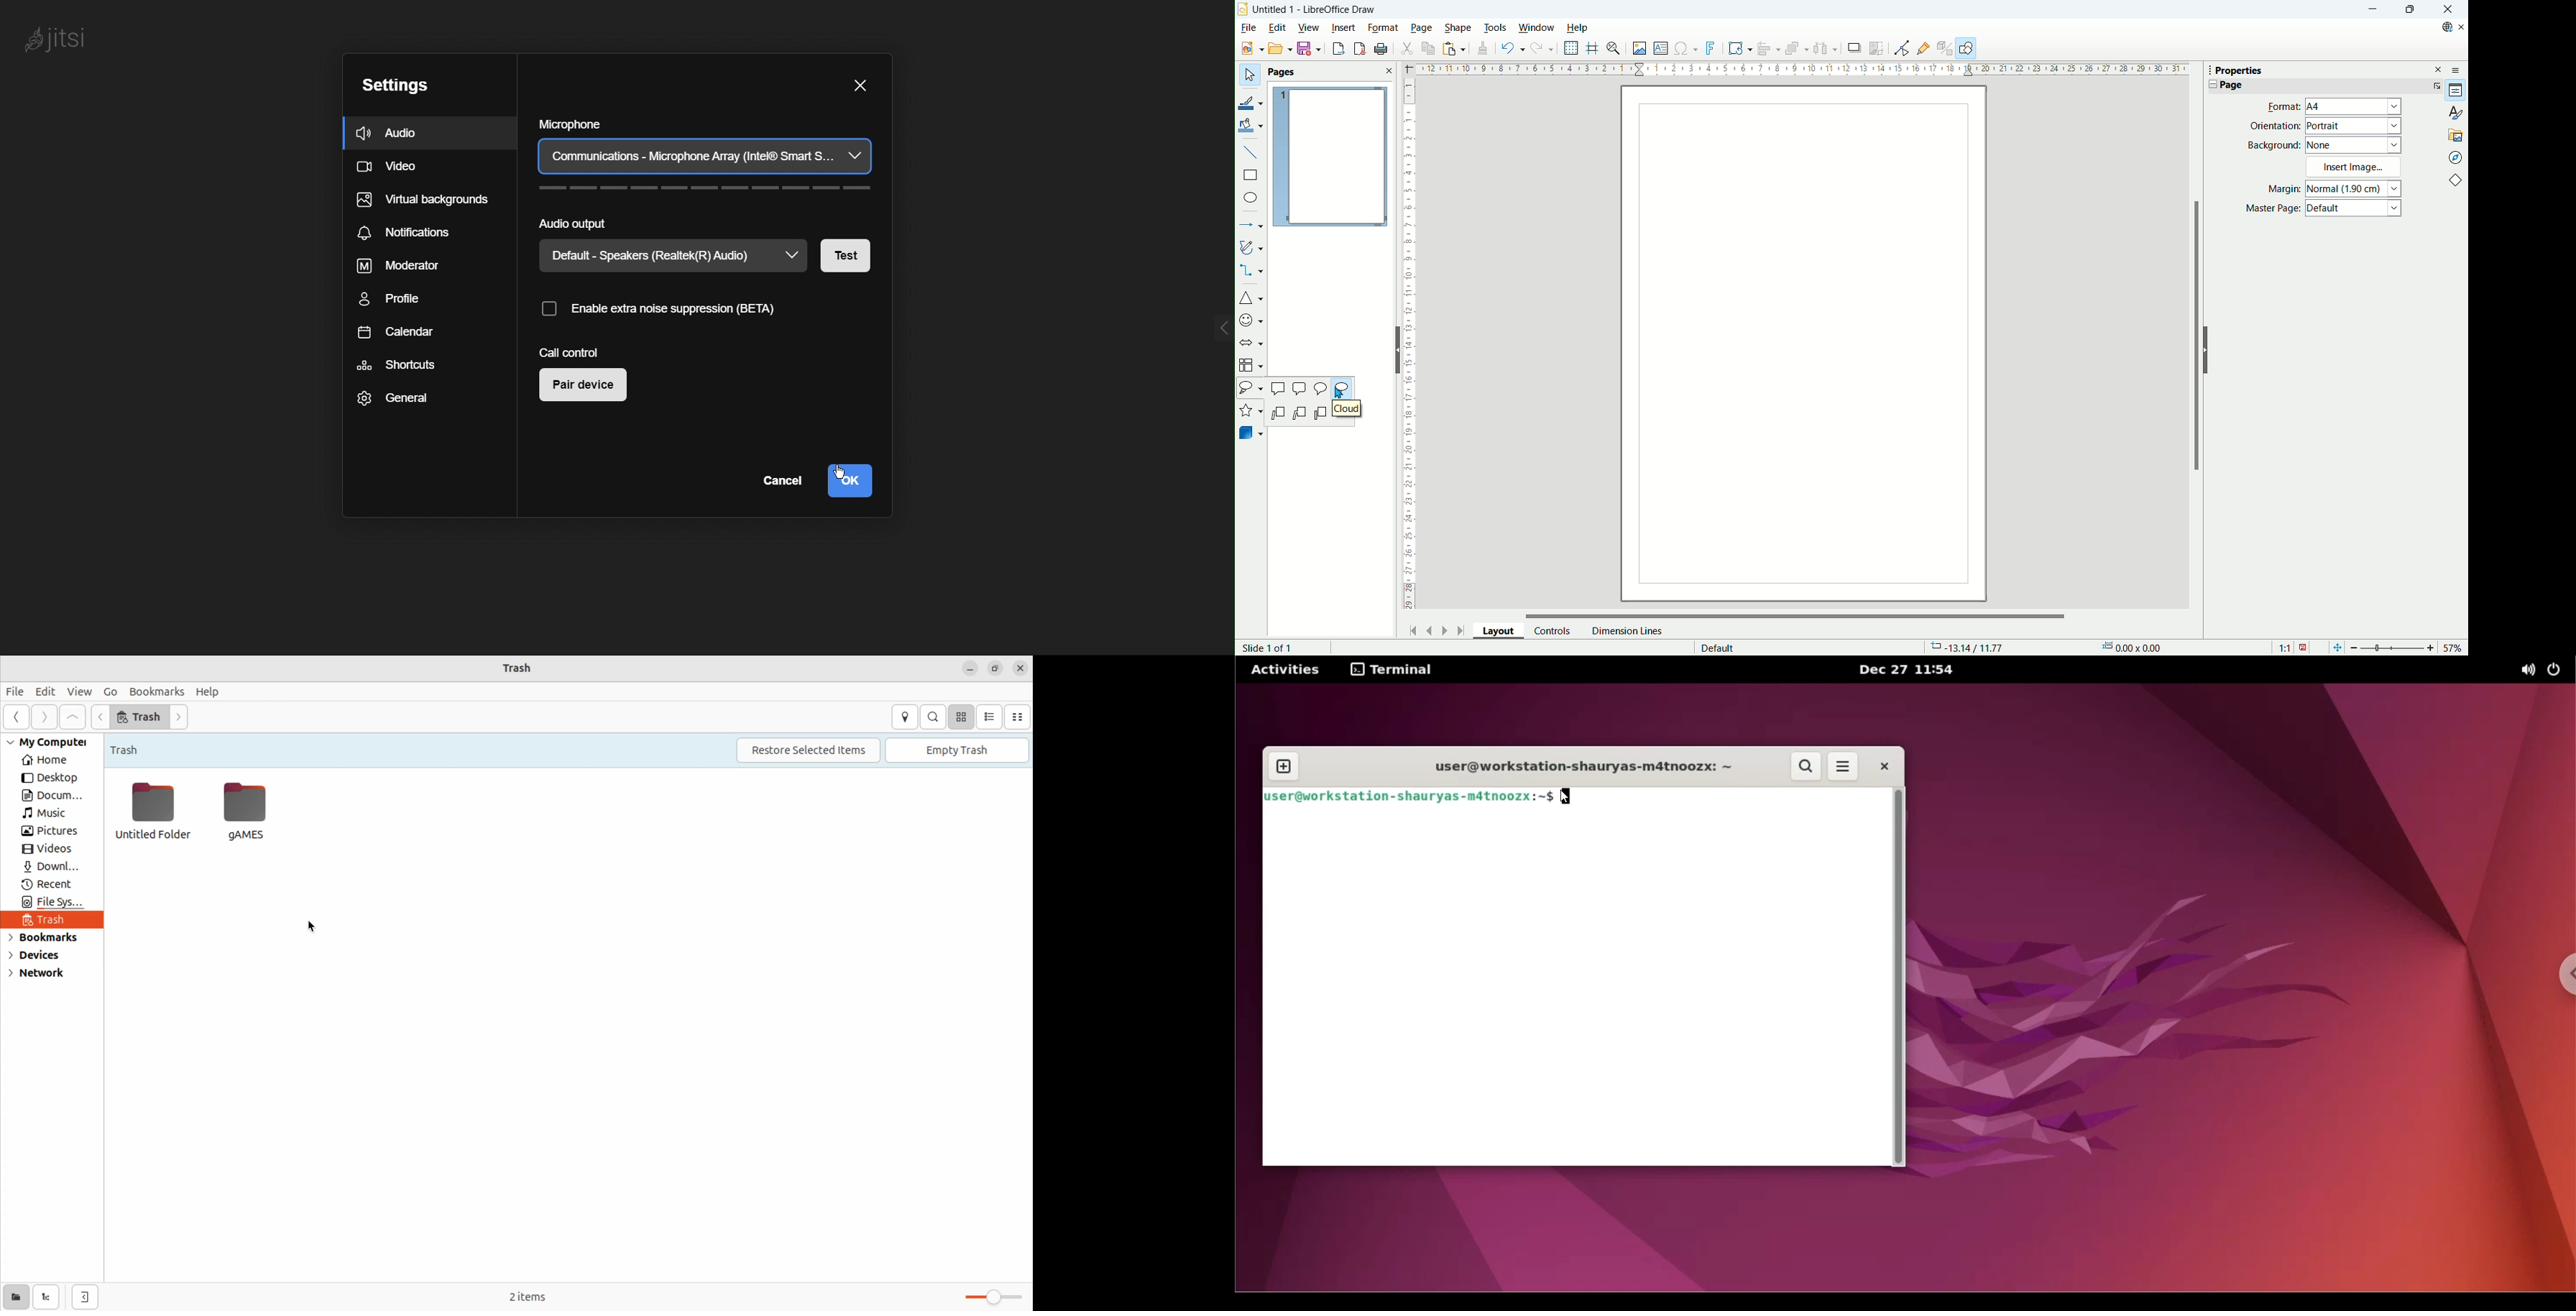 Image resolution: width=2576 pixels, height=1316 pixels. Describe the element at coordinates (779, 483) in the screenshot. I see `Cancel` at that location.